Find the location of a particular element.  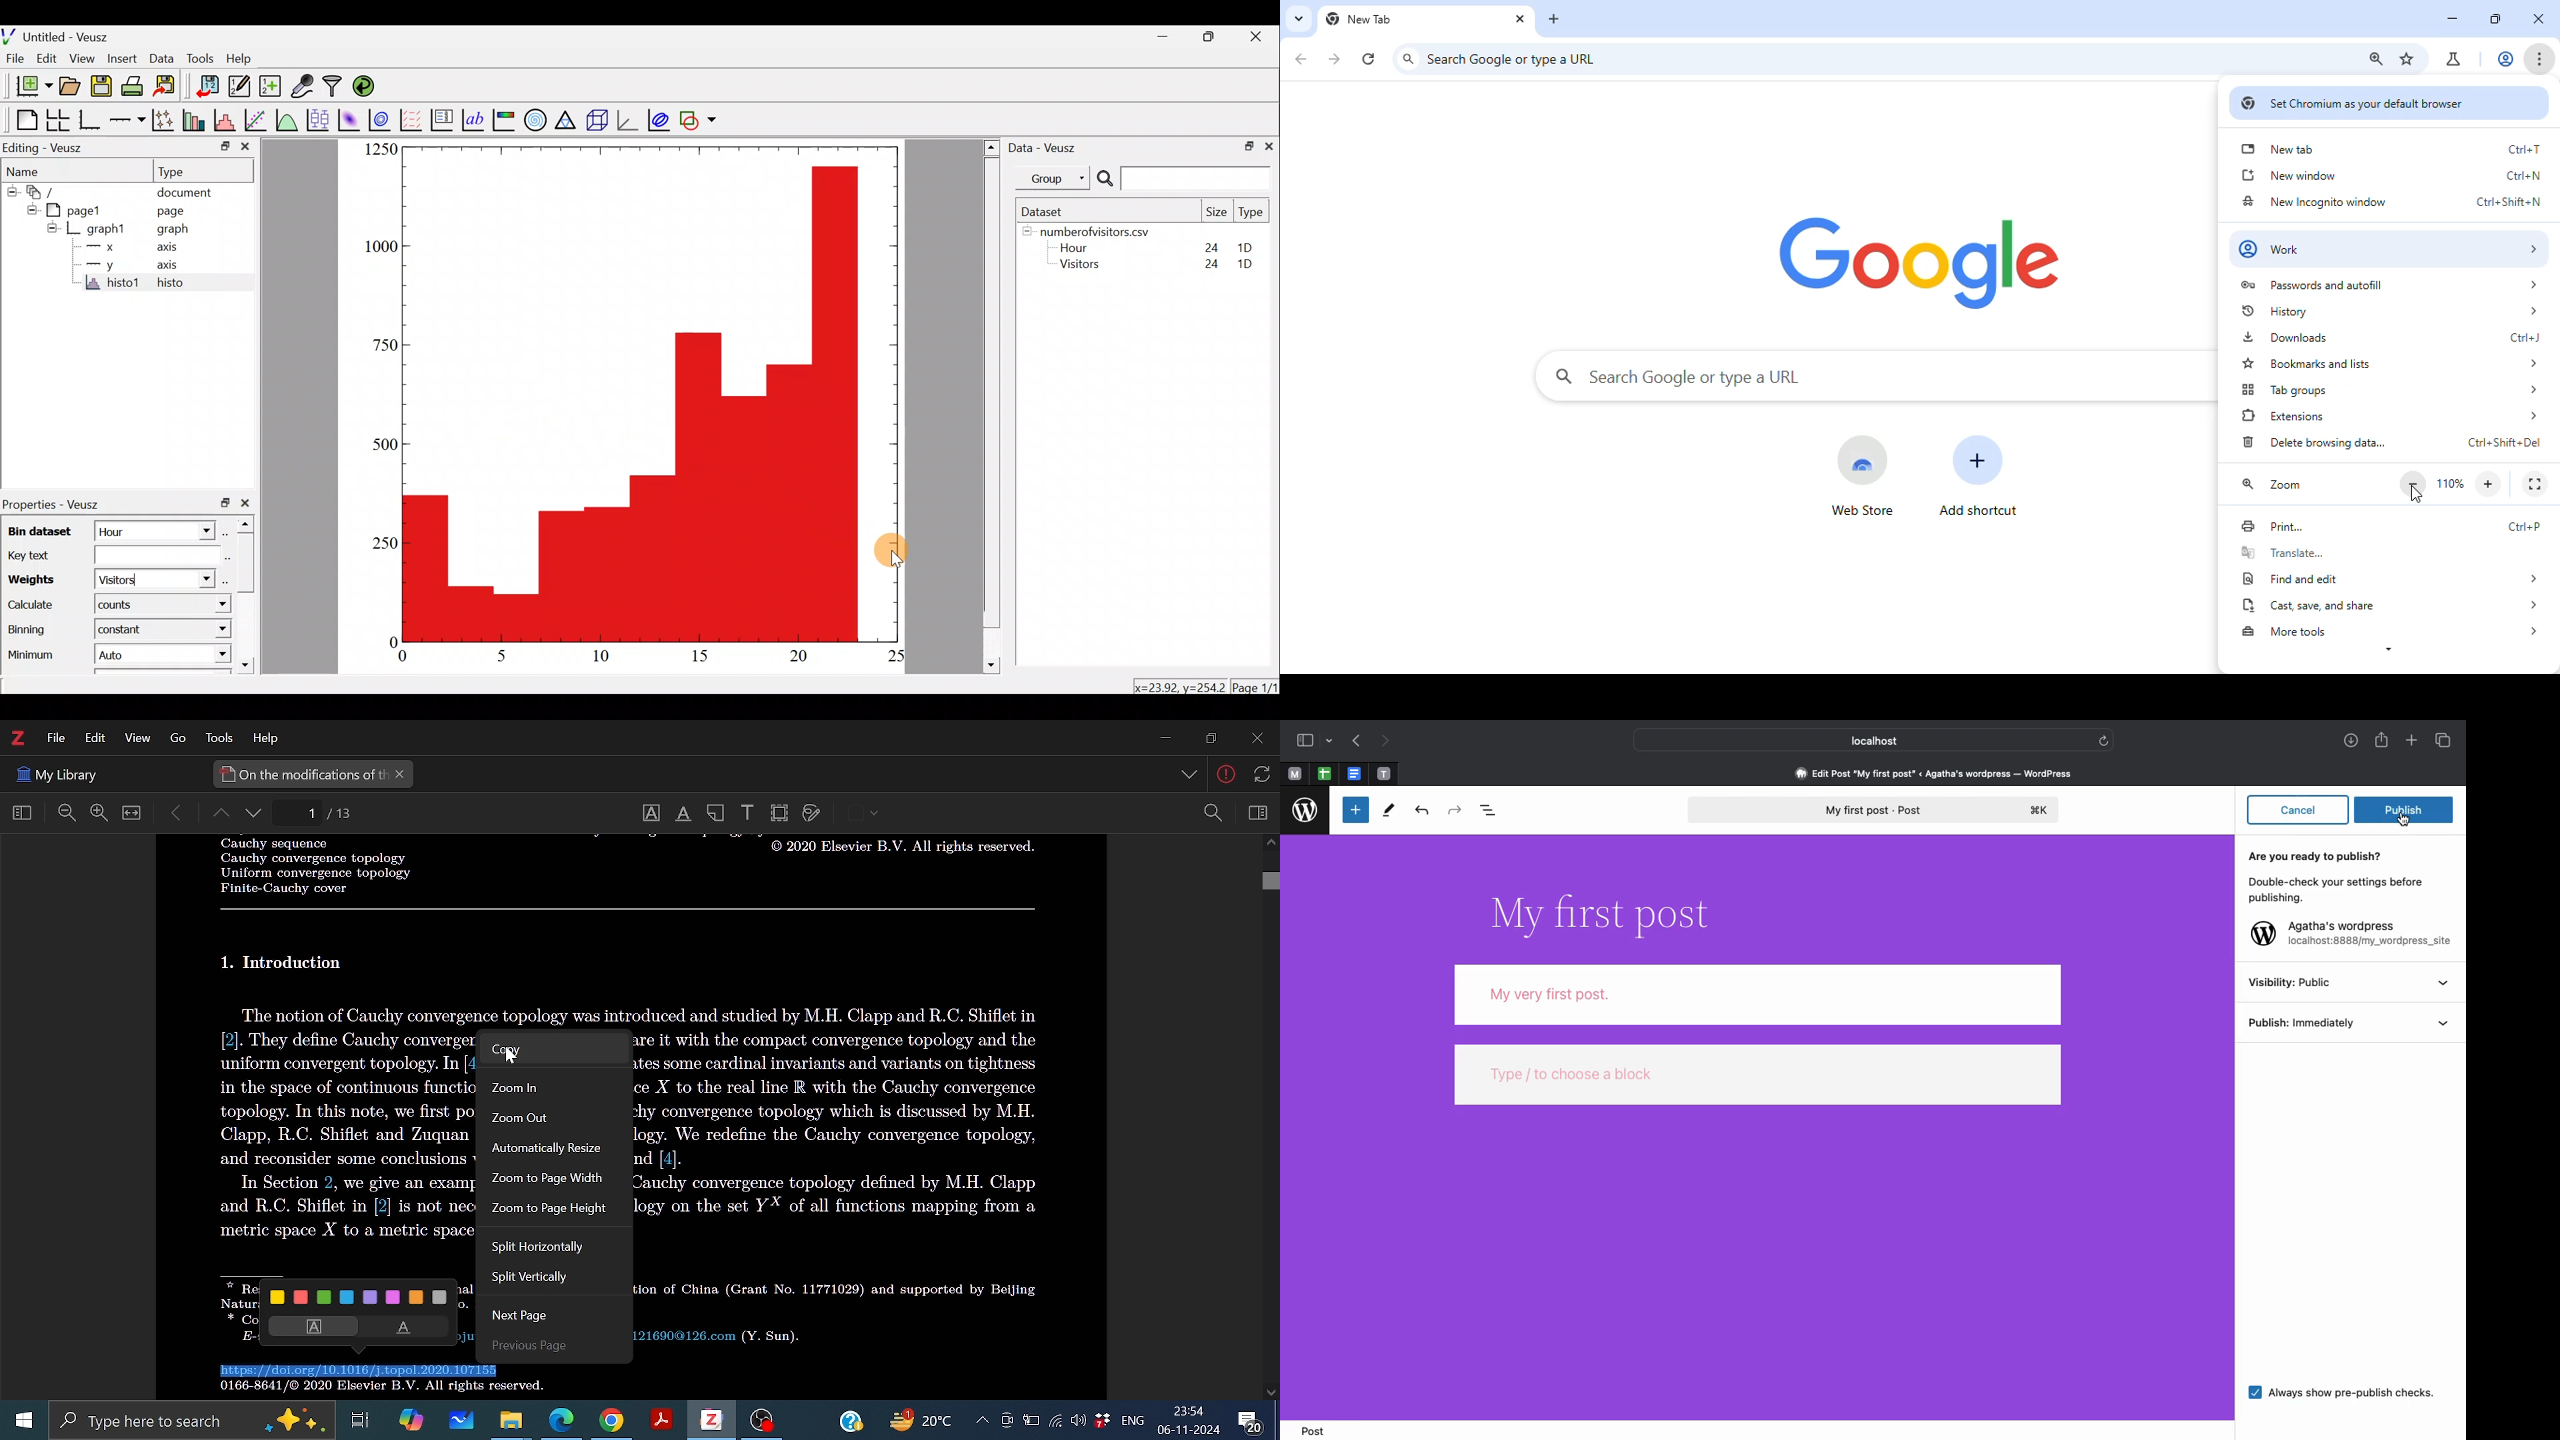

plot key is located at coordinates (441, 120).